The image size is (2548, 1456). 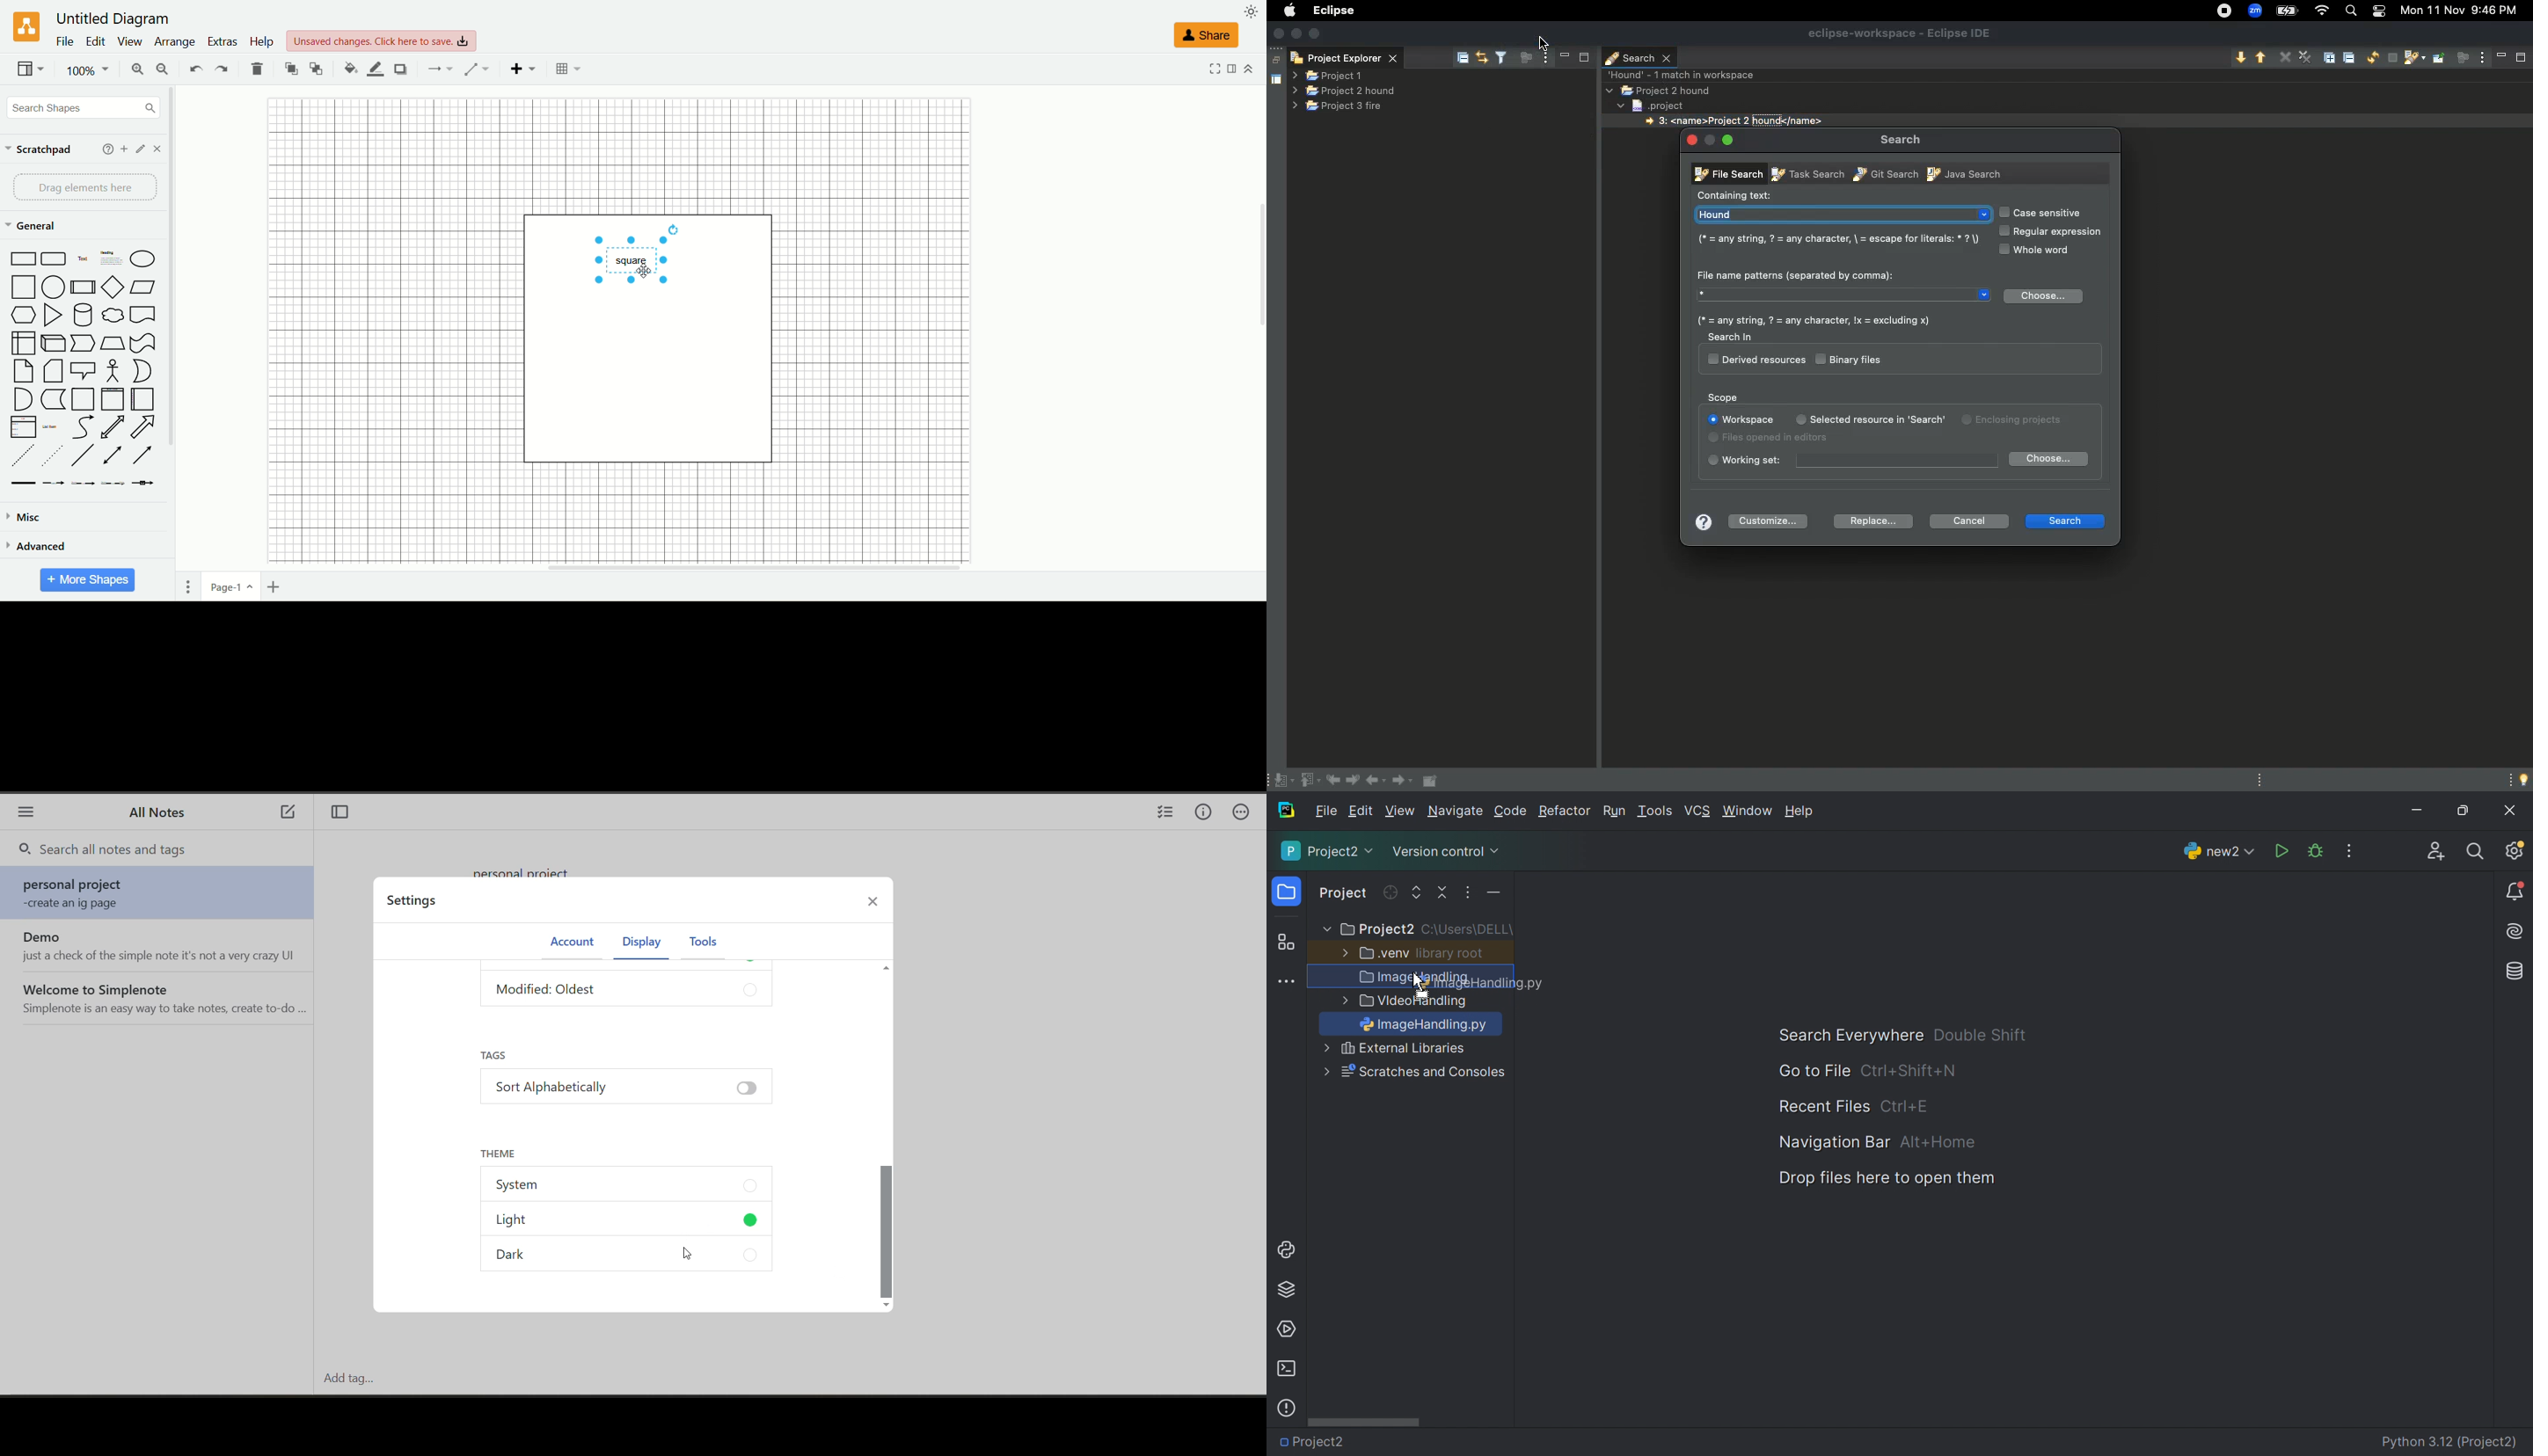 What do you see at coordinates (1336, 781) in the screenshot?
I see `Previous edit location` at bounding box center [1336, 781].